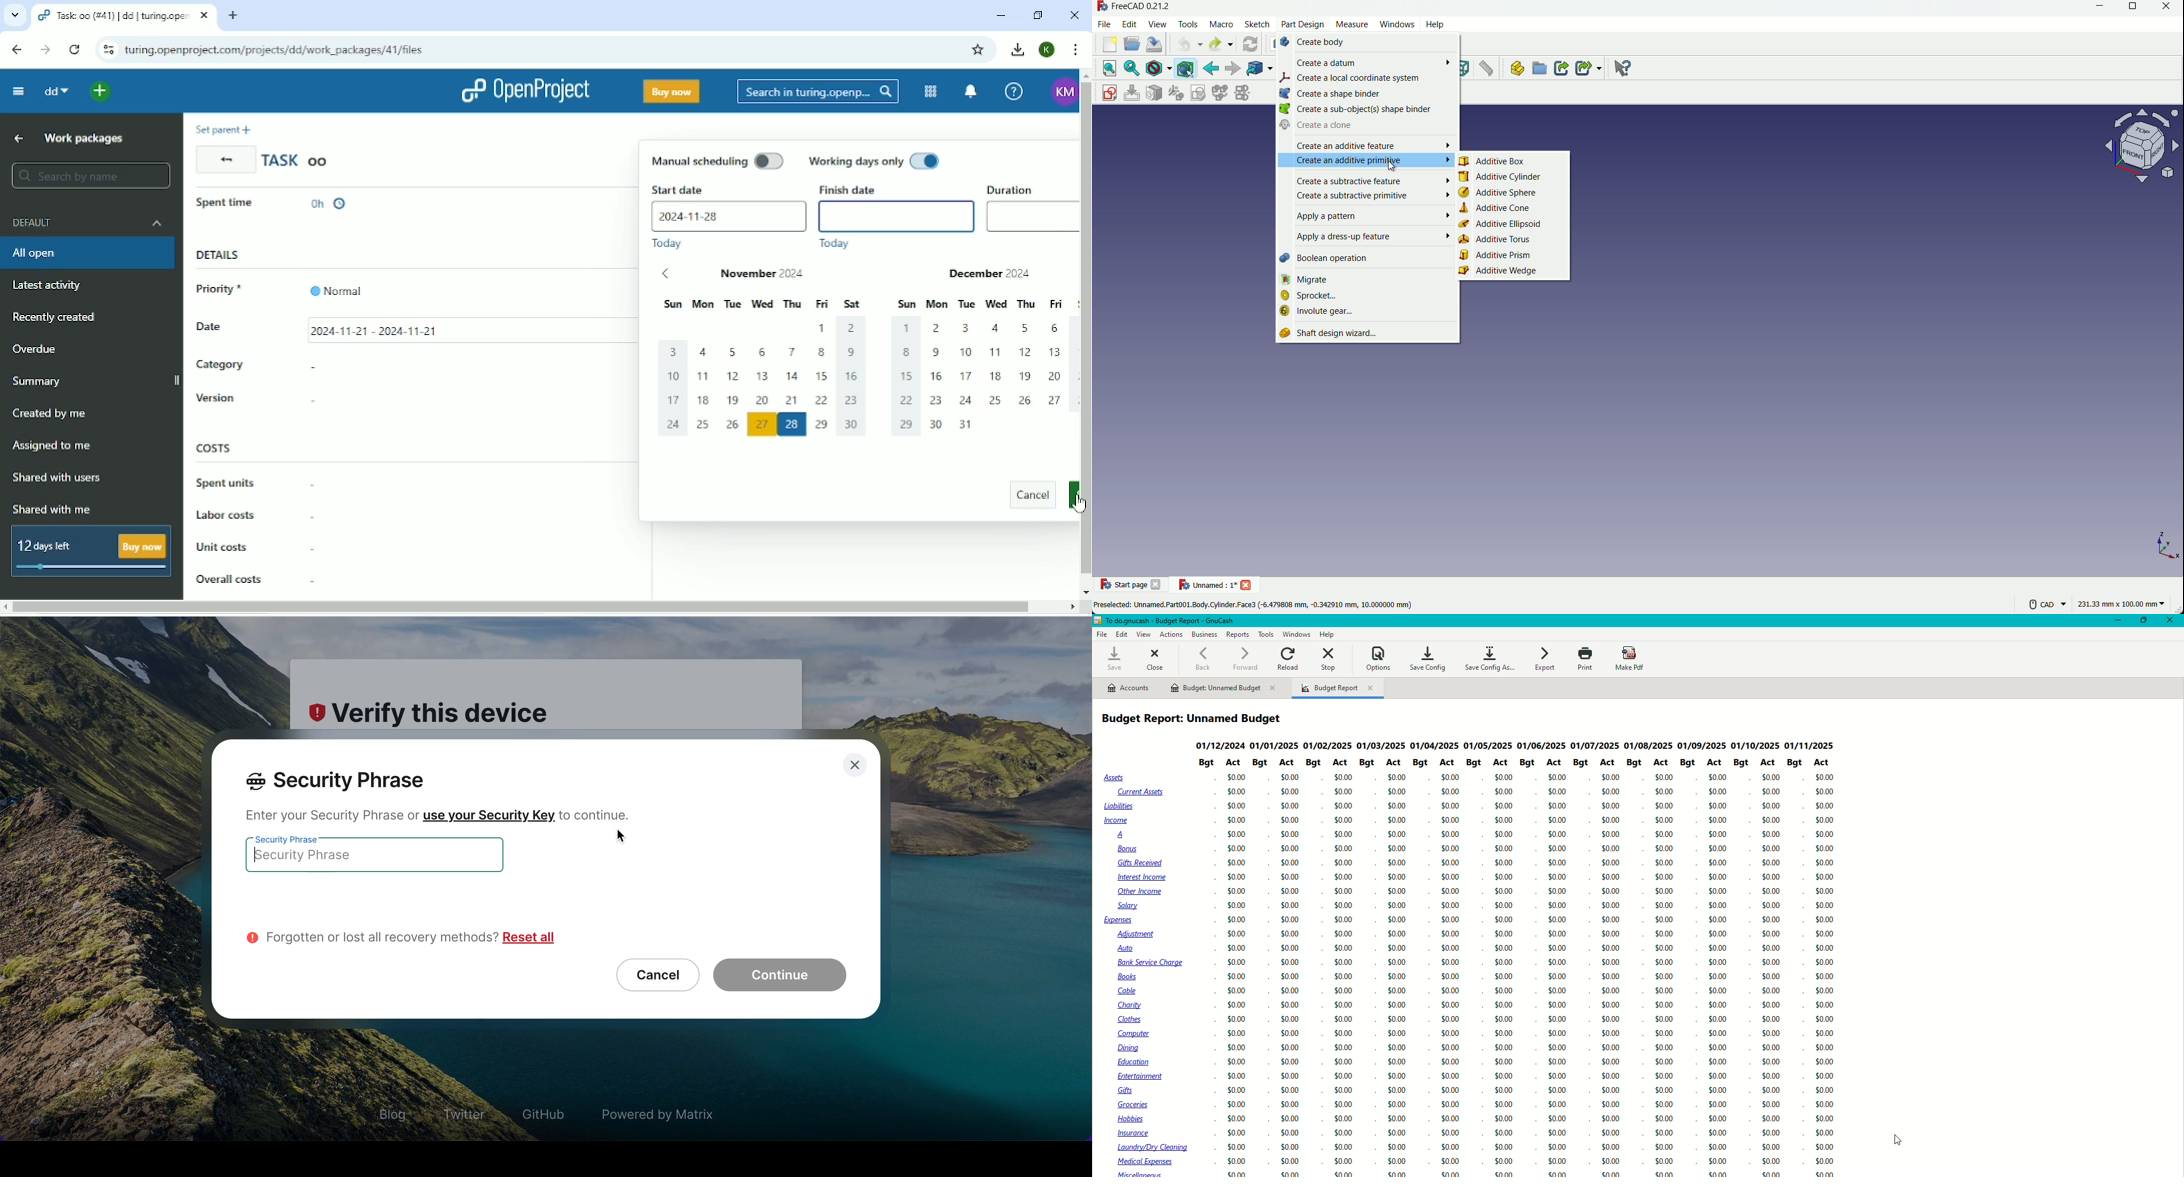 This screenshot has width=2184, height=1204. What do you see at coordinates (1149, 974) in the screenshot?
I see `Accounts and Sub-accounts` at bounding box center [1149, 974].